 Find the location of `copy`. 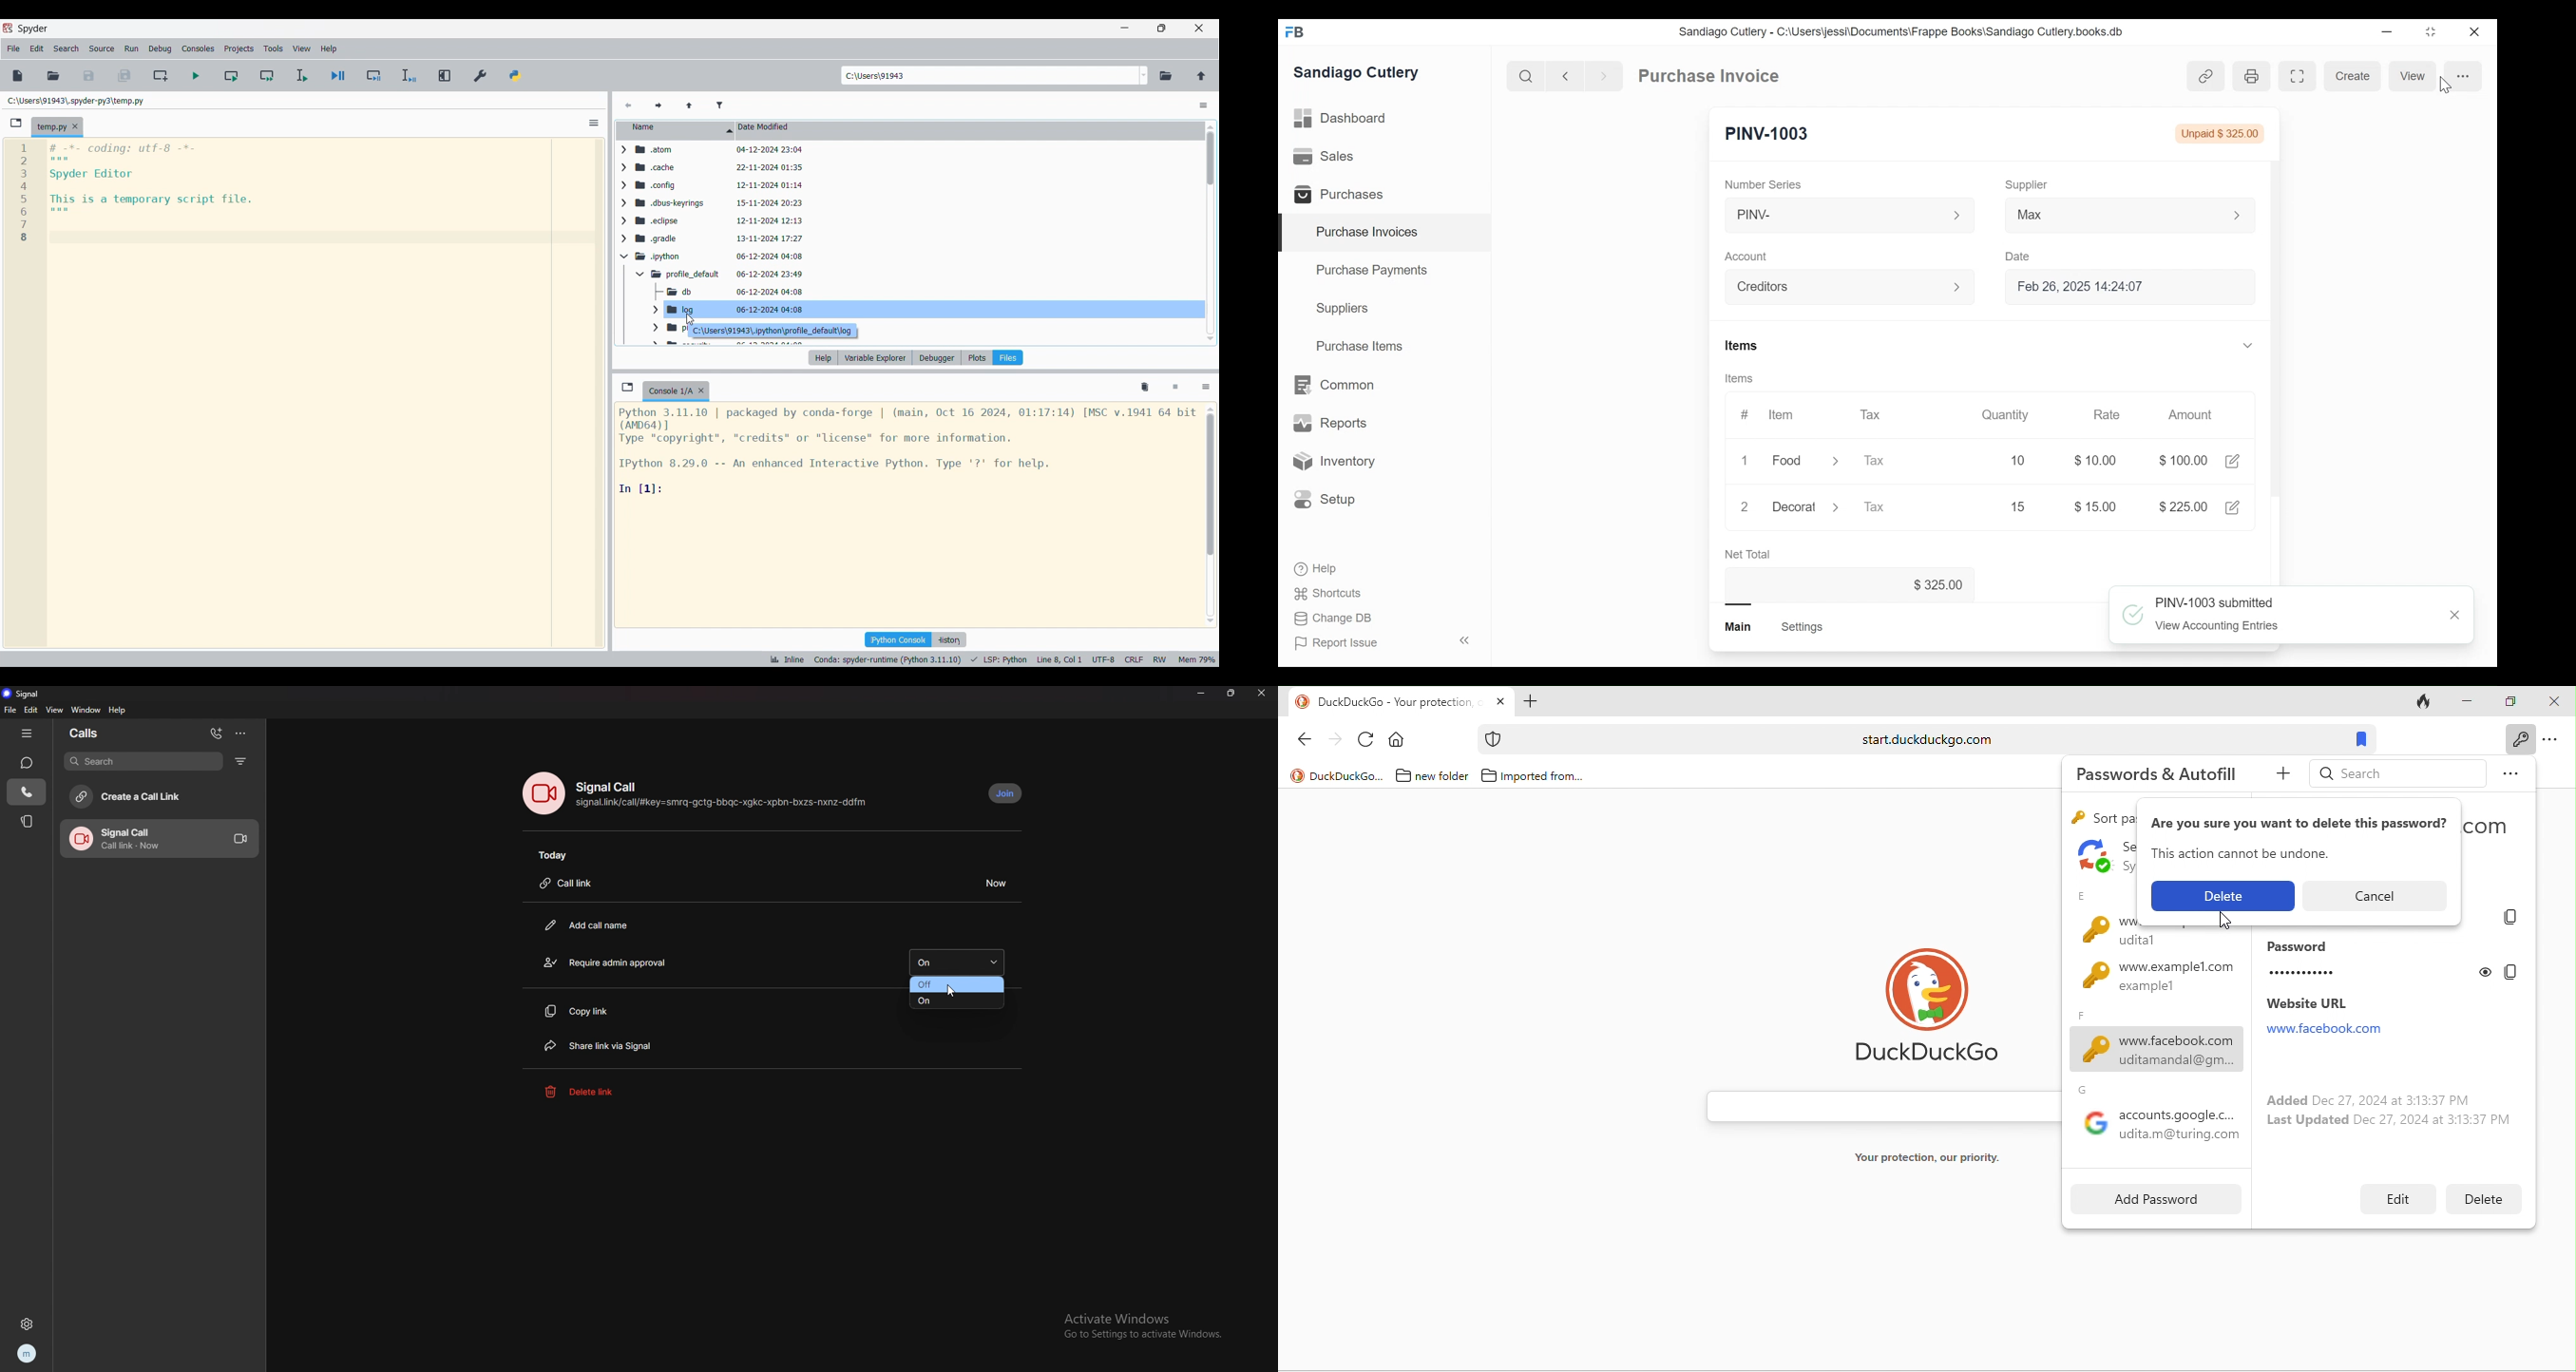

copy is located at coordinates (2514, 918).